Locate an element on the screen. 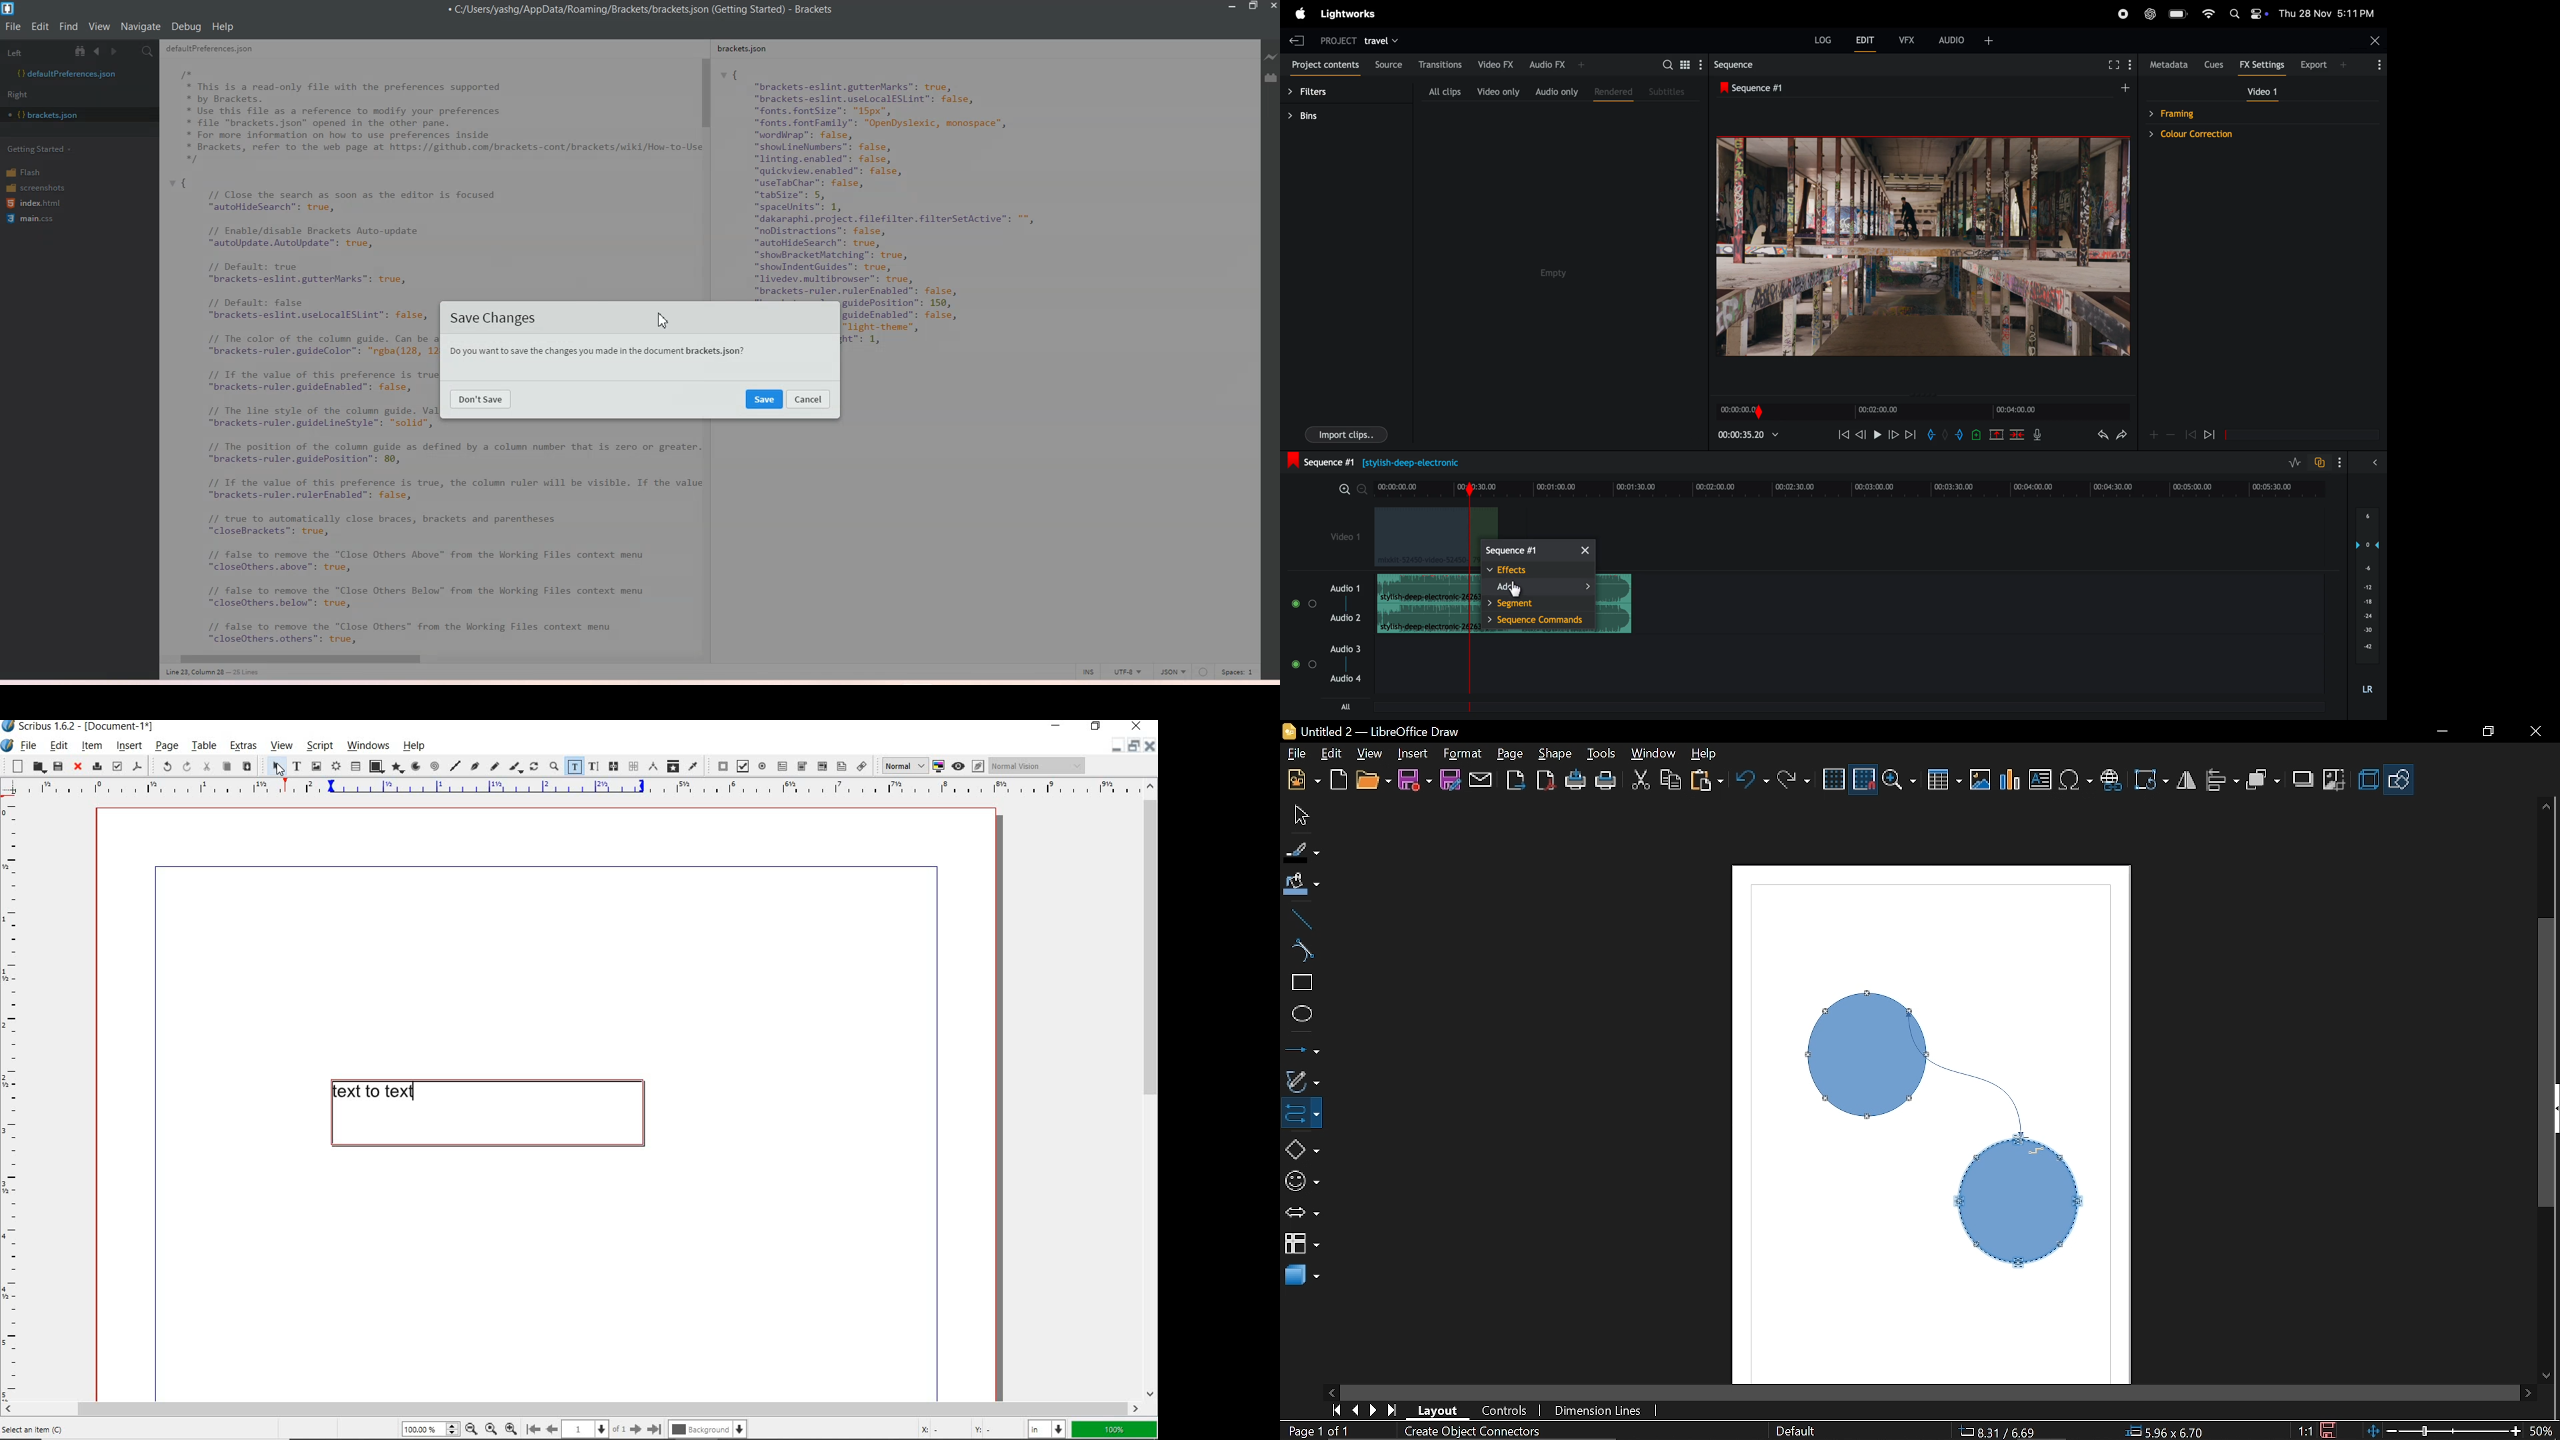 The image size is (2576, 1456). Toggle is located at coordinates (1313, 665).